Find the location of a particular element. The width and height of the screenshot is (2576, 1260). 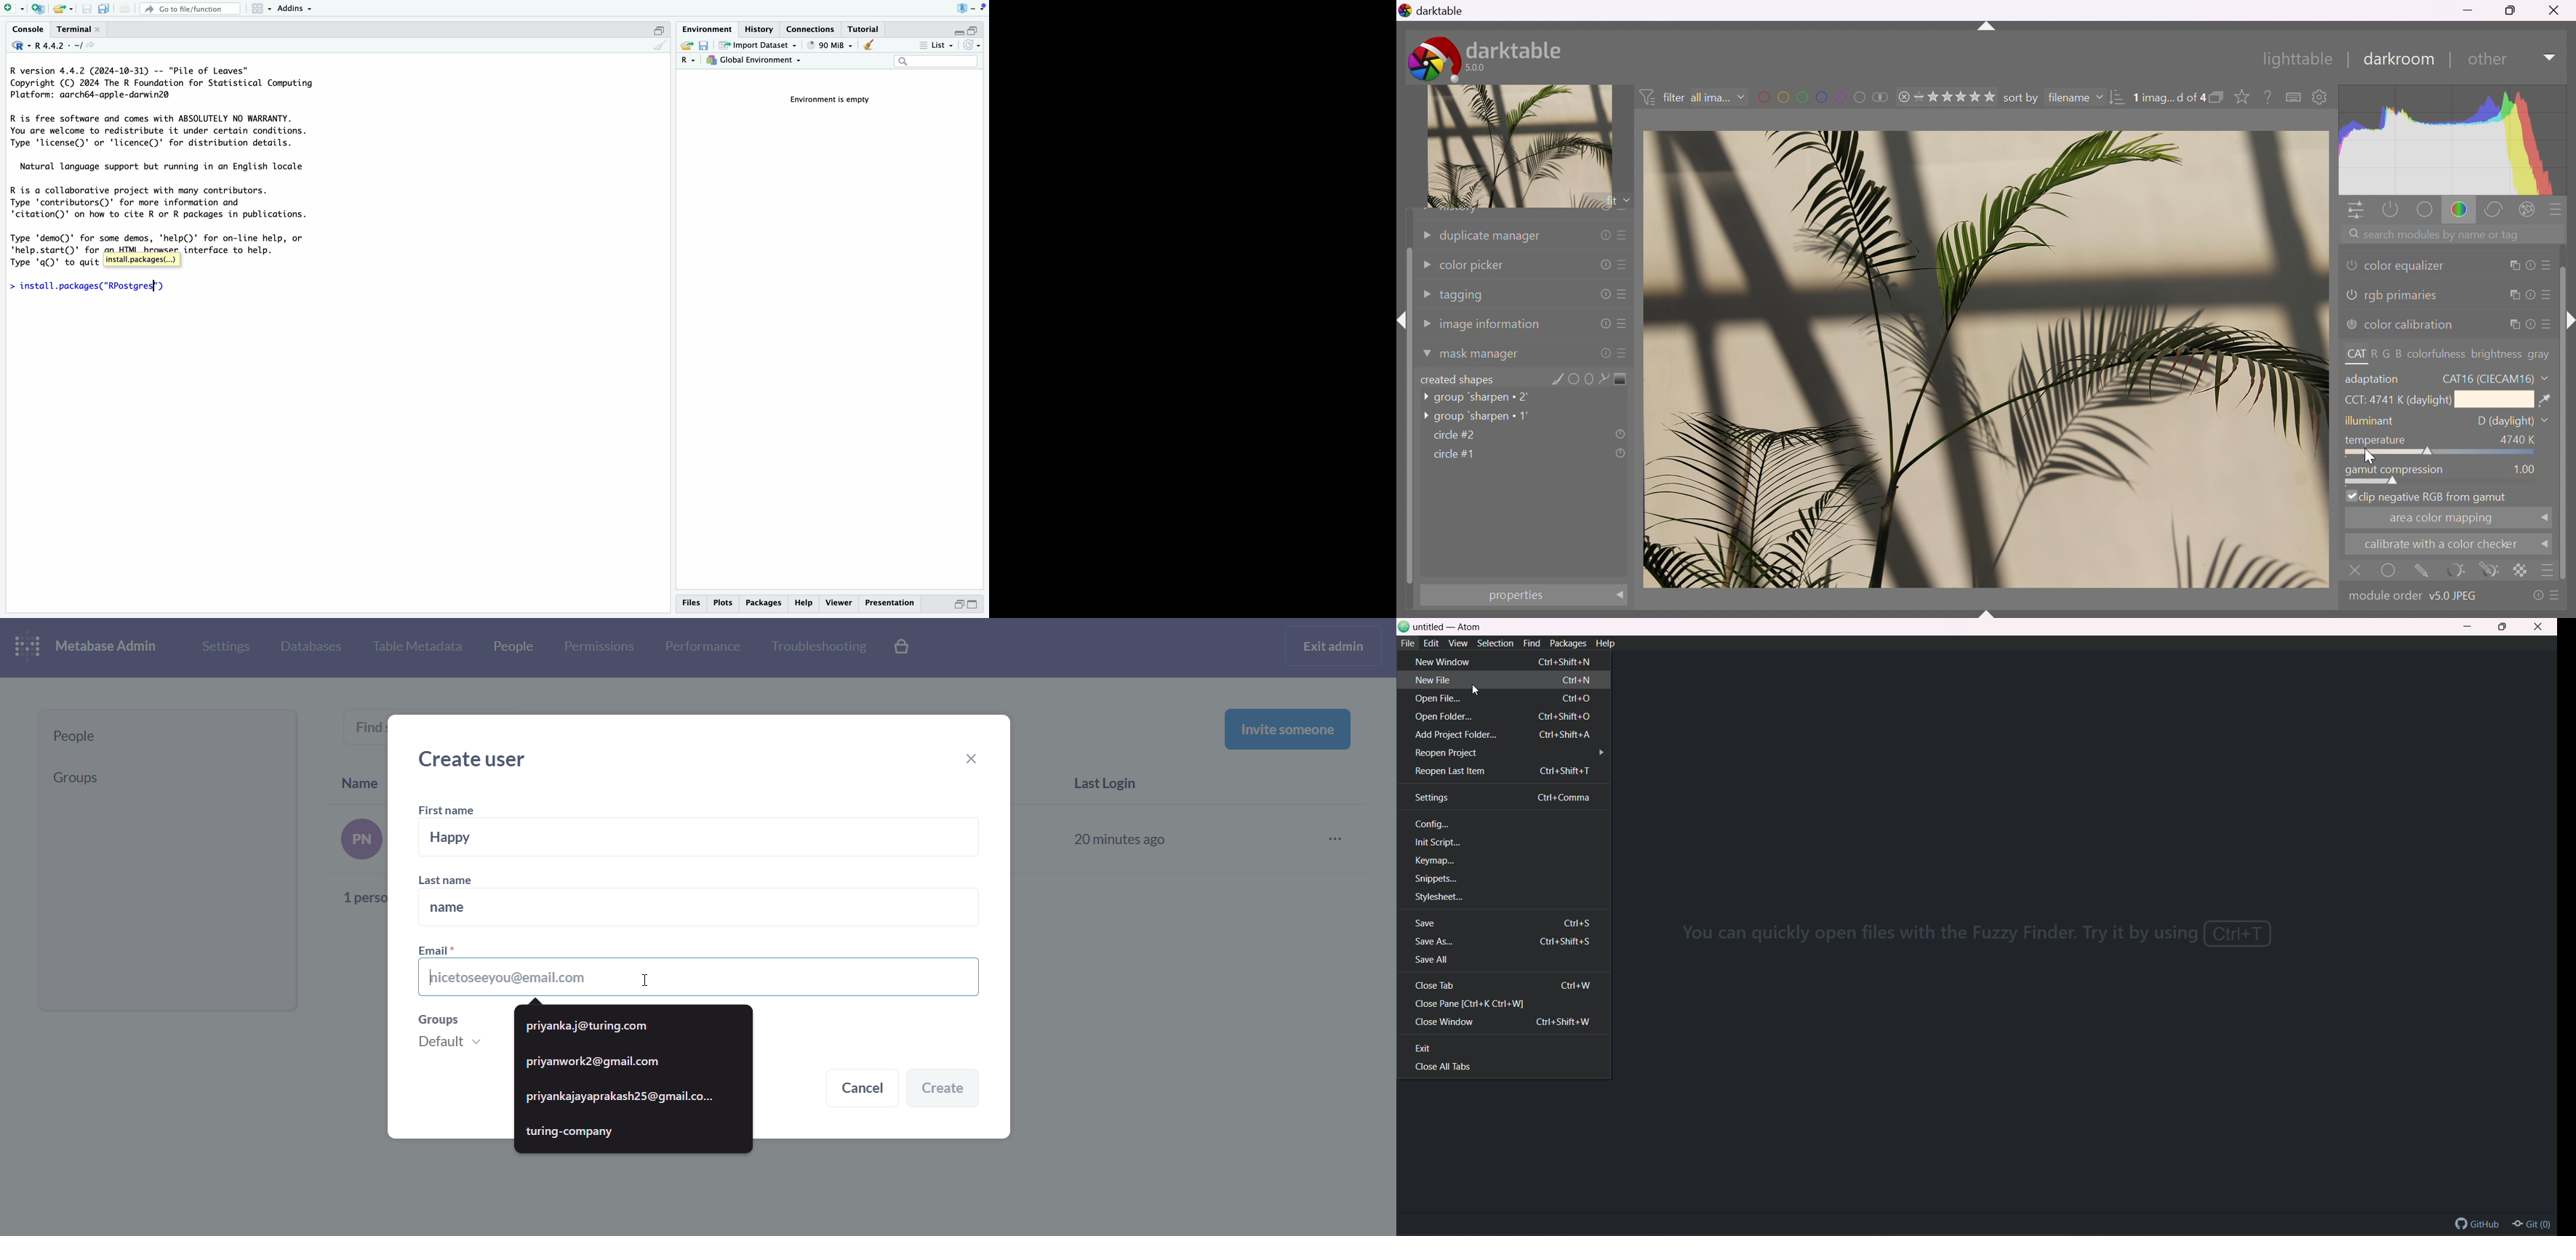

properties is located at coordinates (1525, 595).